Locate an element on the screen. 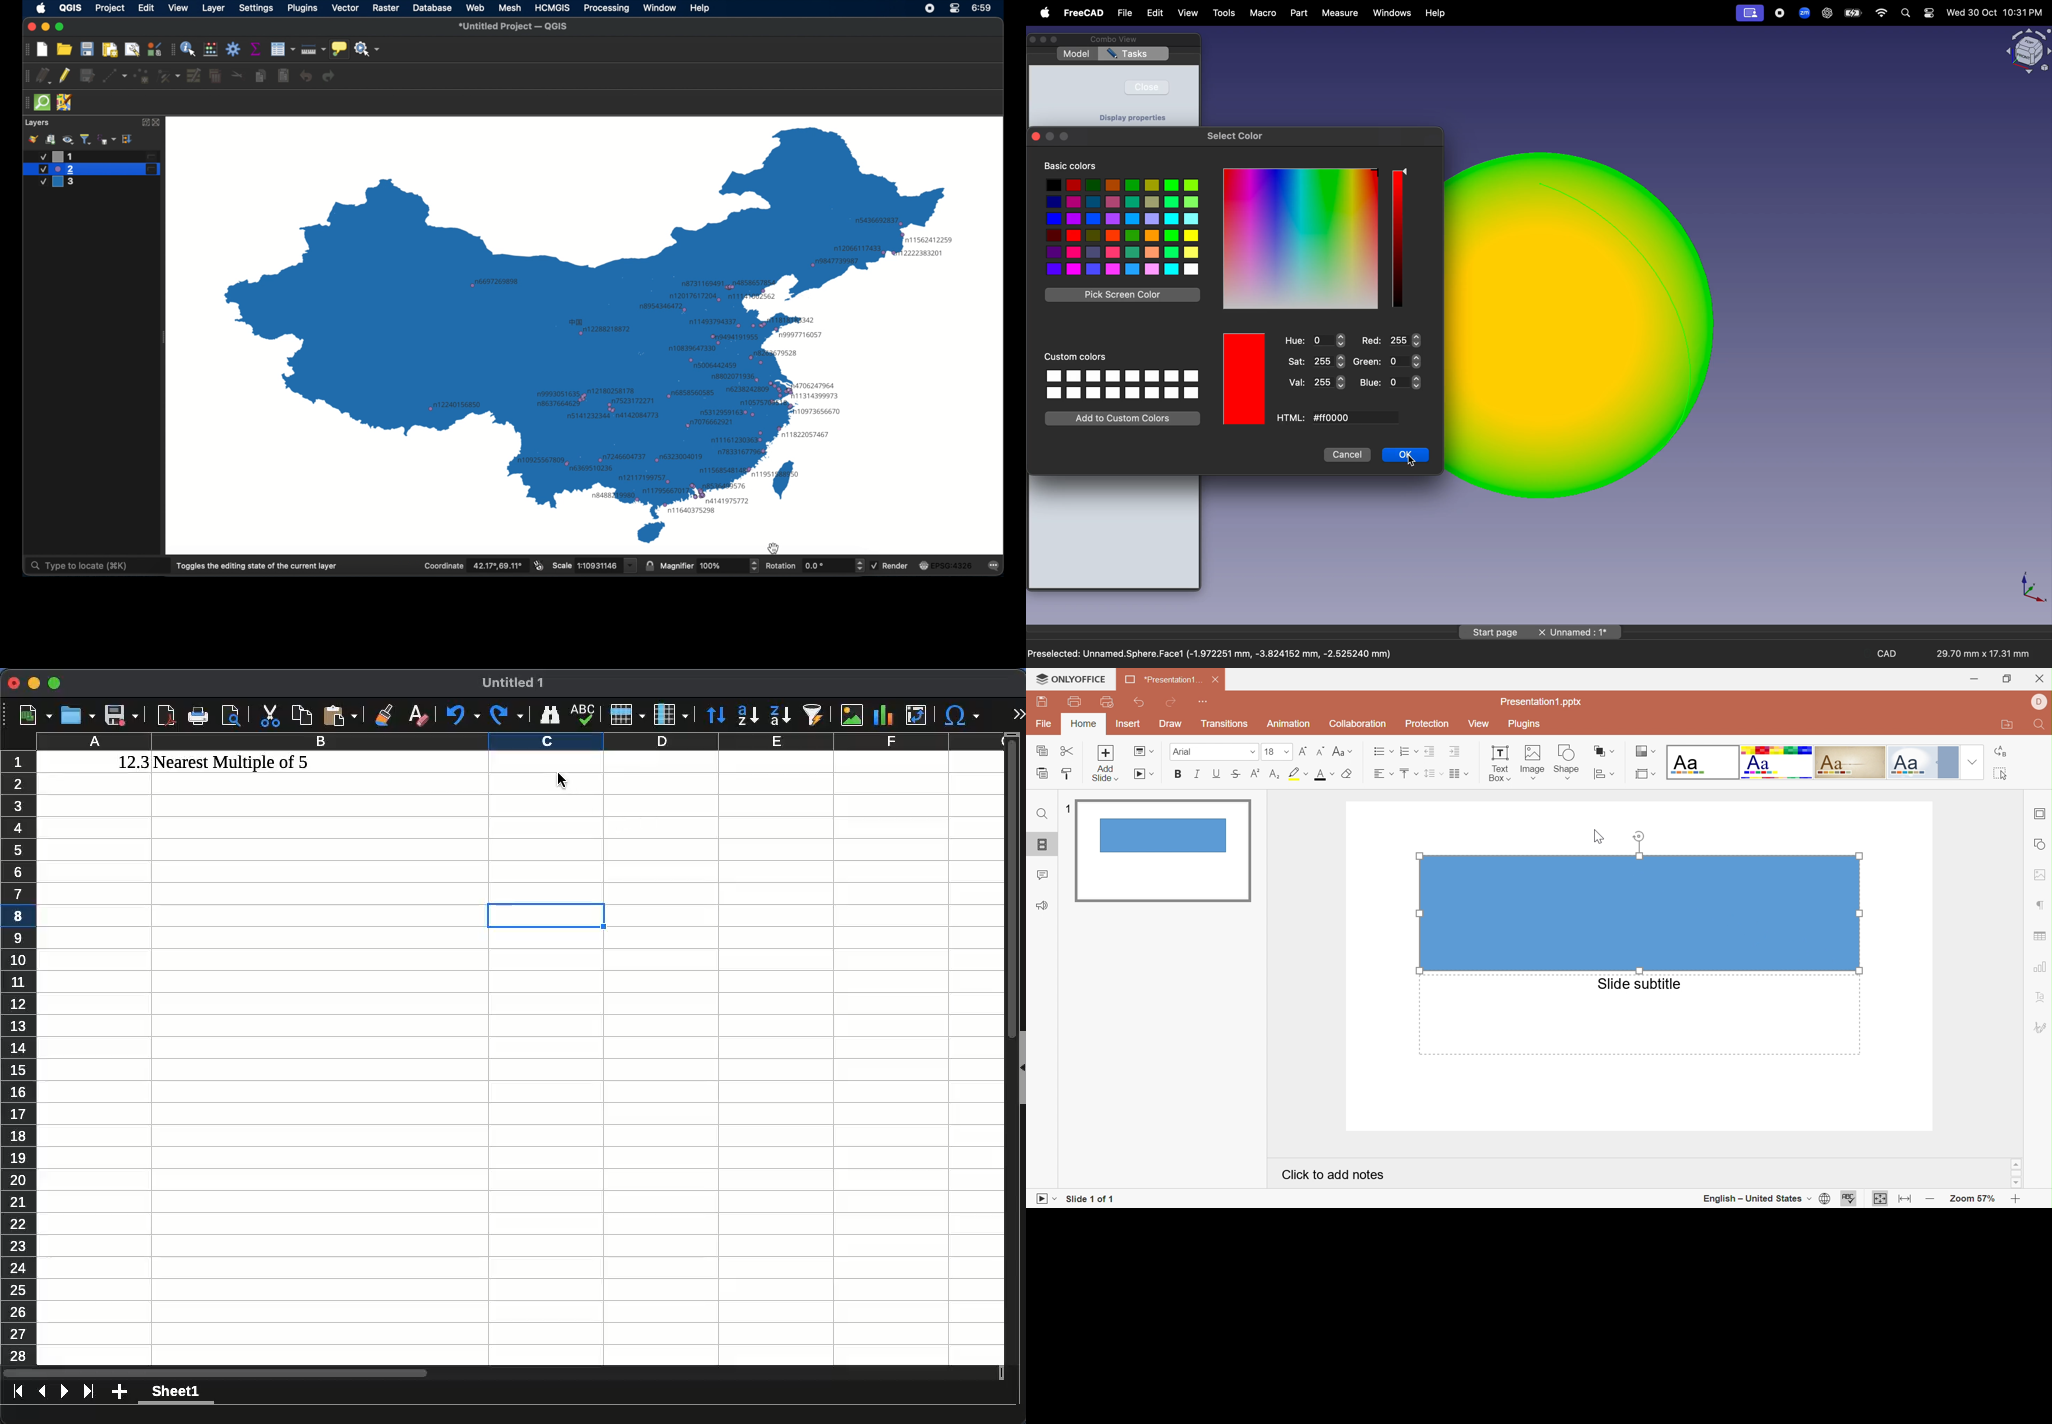 This screenshot has height=1428, width=2072. layer 1 is located at coordinates (96, 157).